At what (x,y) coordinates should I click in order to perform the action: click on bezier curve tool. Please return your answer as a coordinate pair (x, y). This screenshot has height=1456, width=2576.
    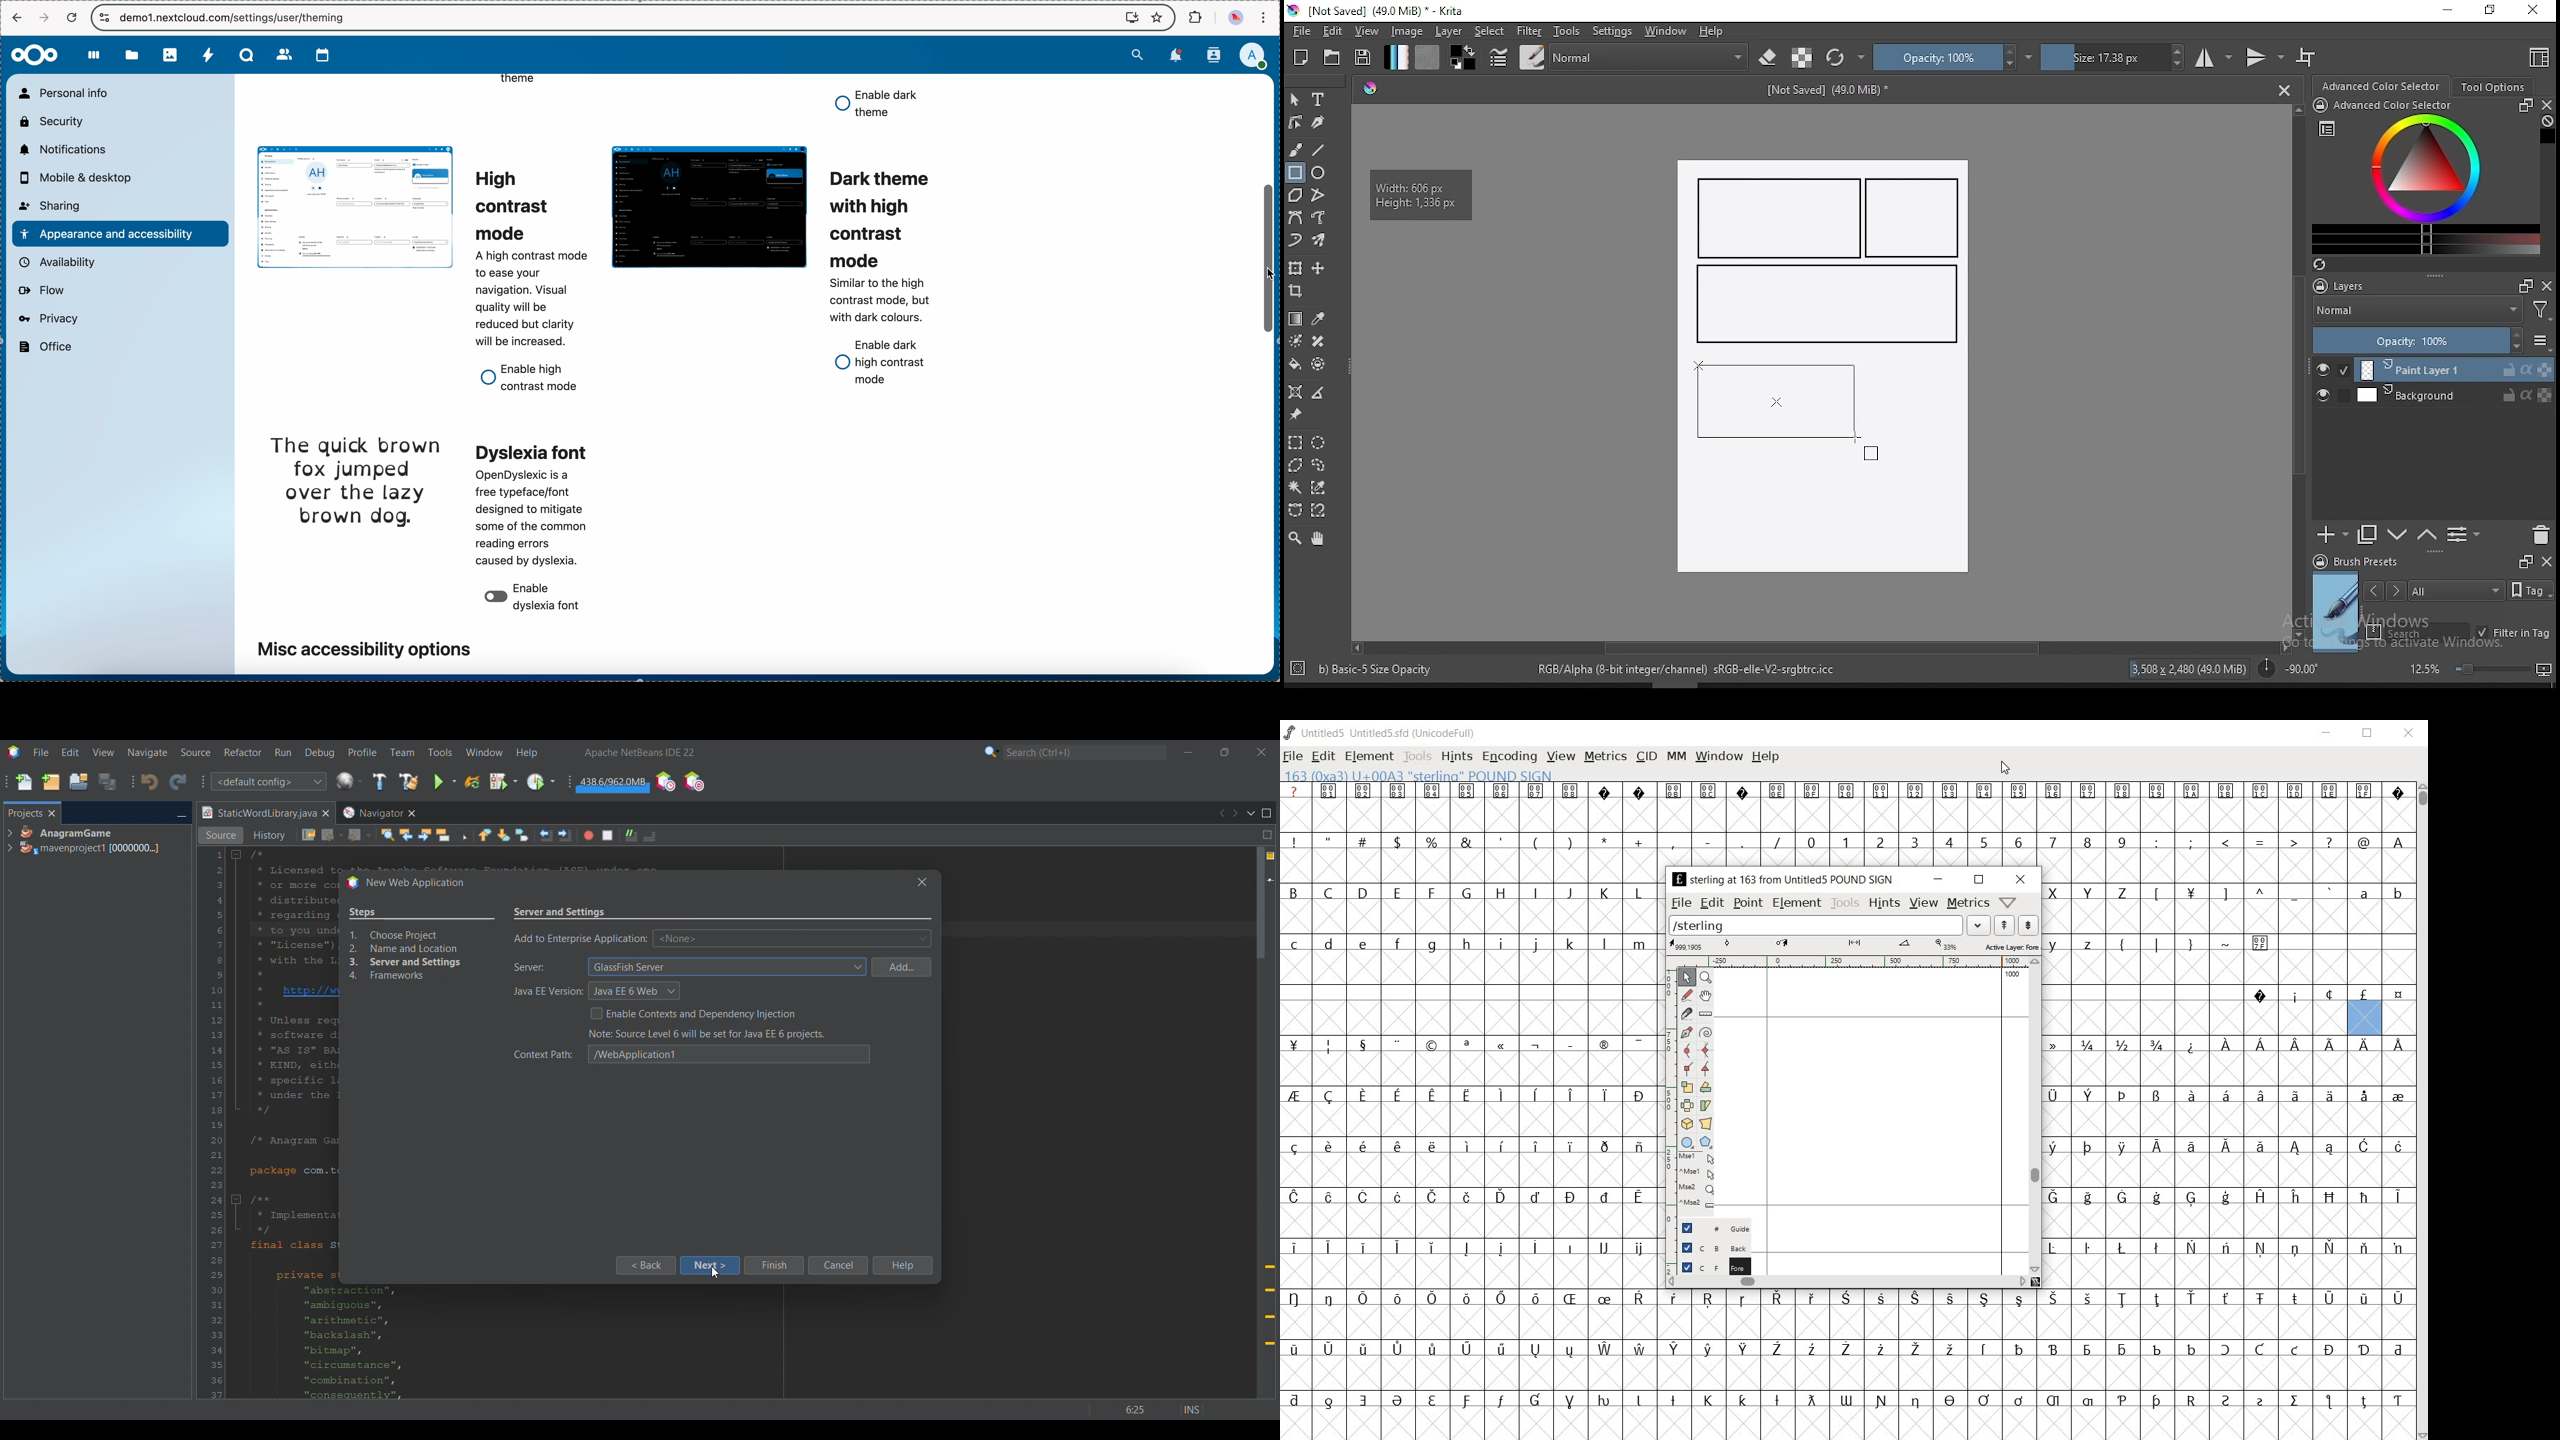
    Looking at the image, I should click on (1294, 219).